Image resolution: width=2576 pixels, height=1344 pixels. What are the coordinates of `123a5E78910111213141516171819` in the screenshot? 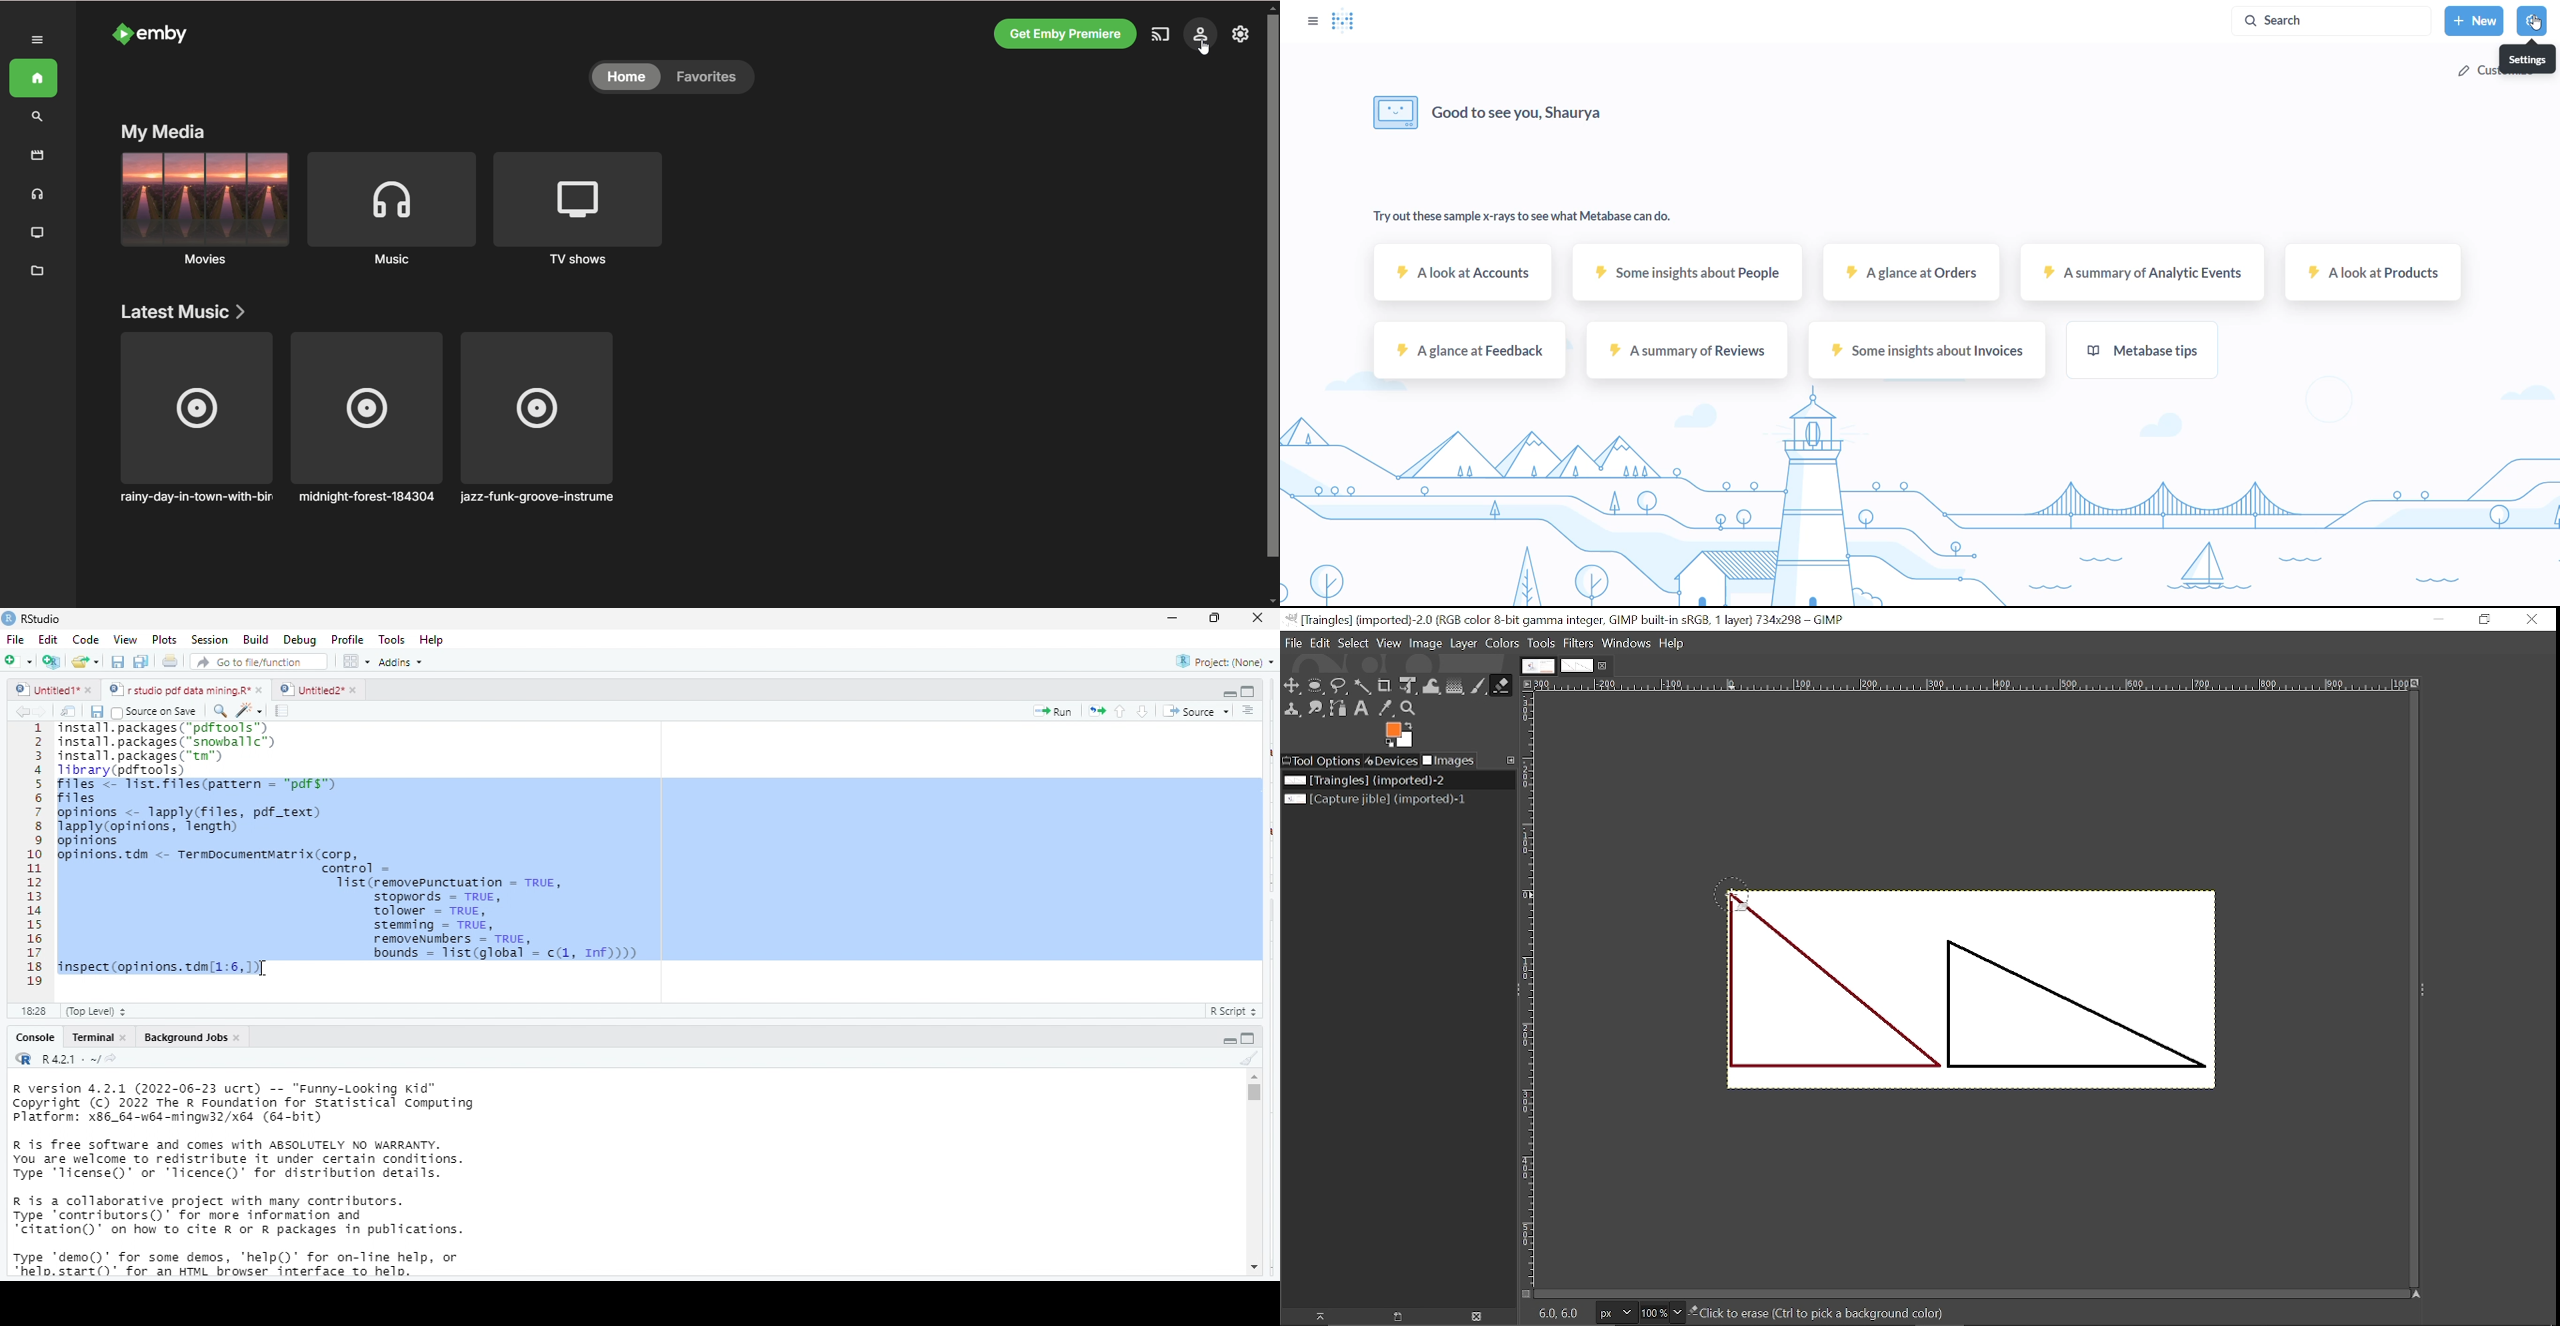 It's located at (35, 857).